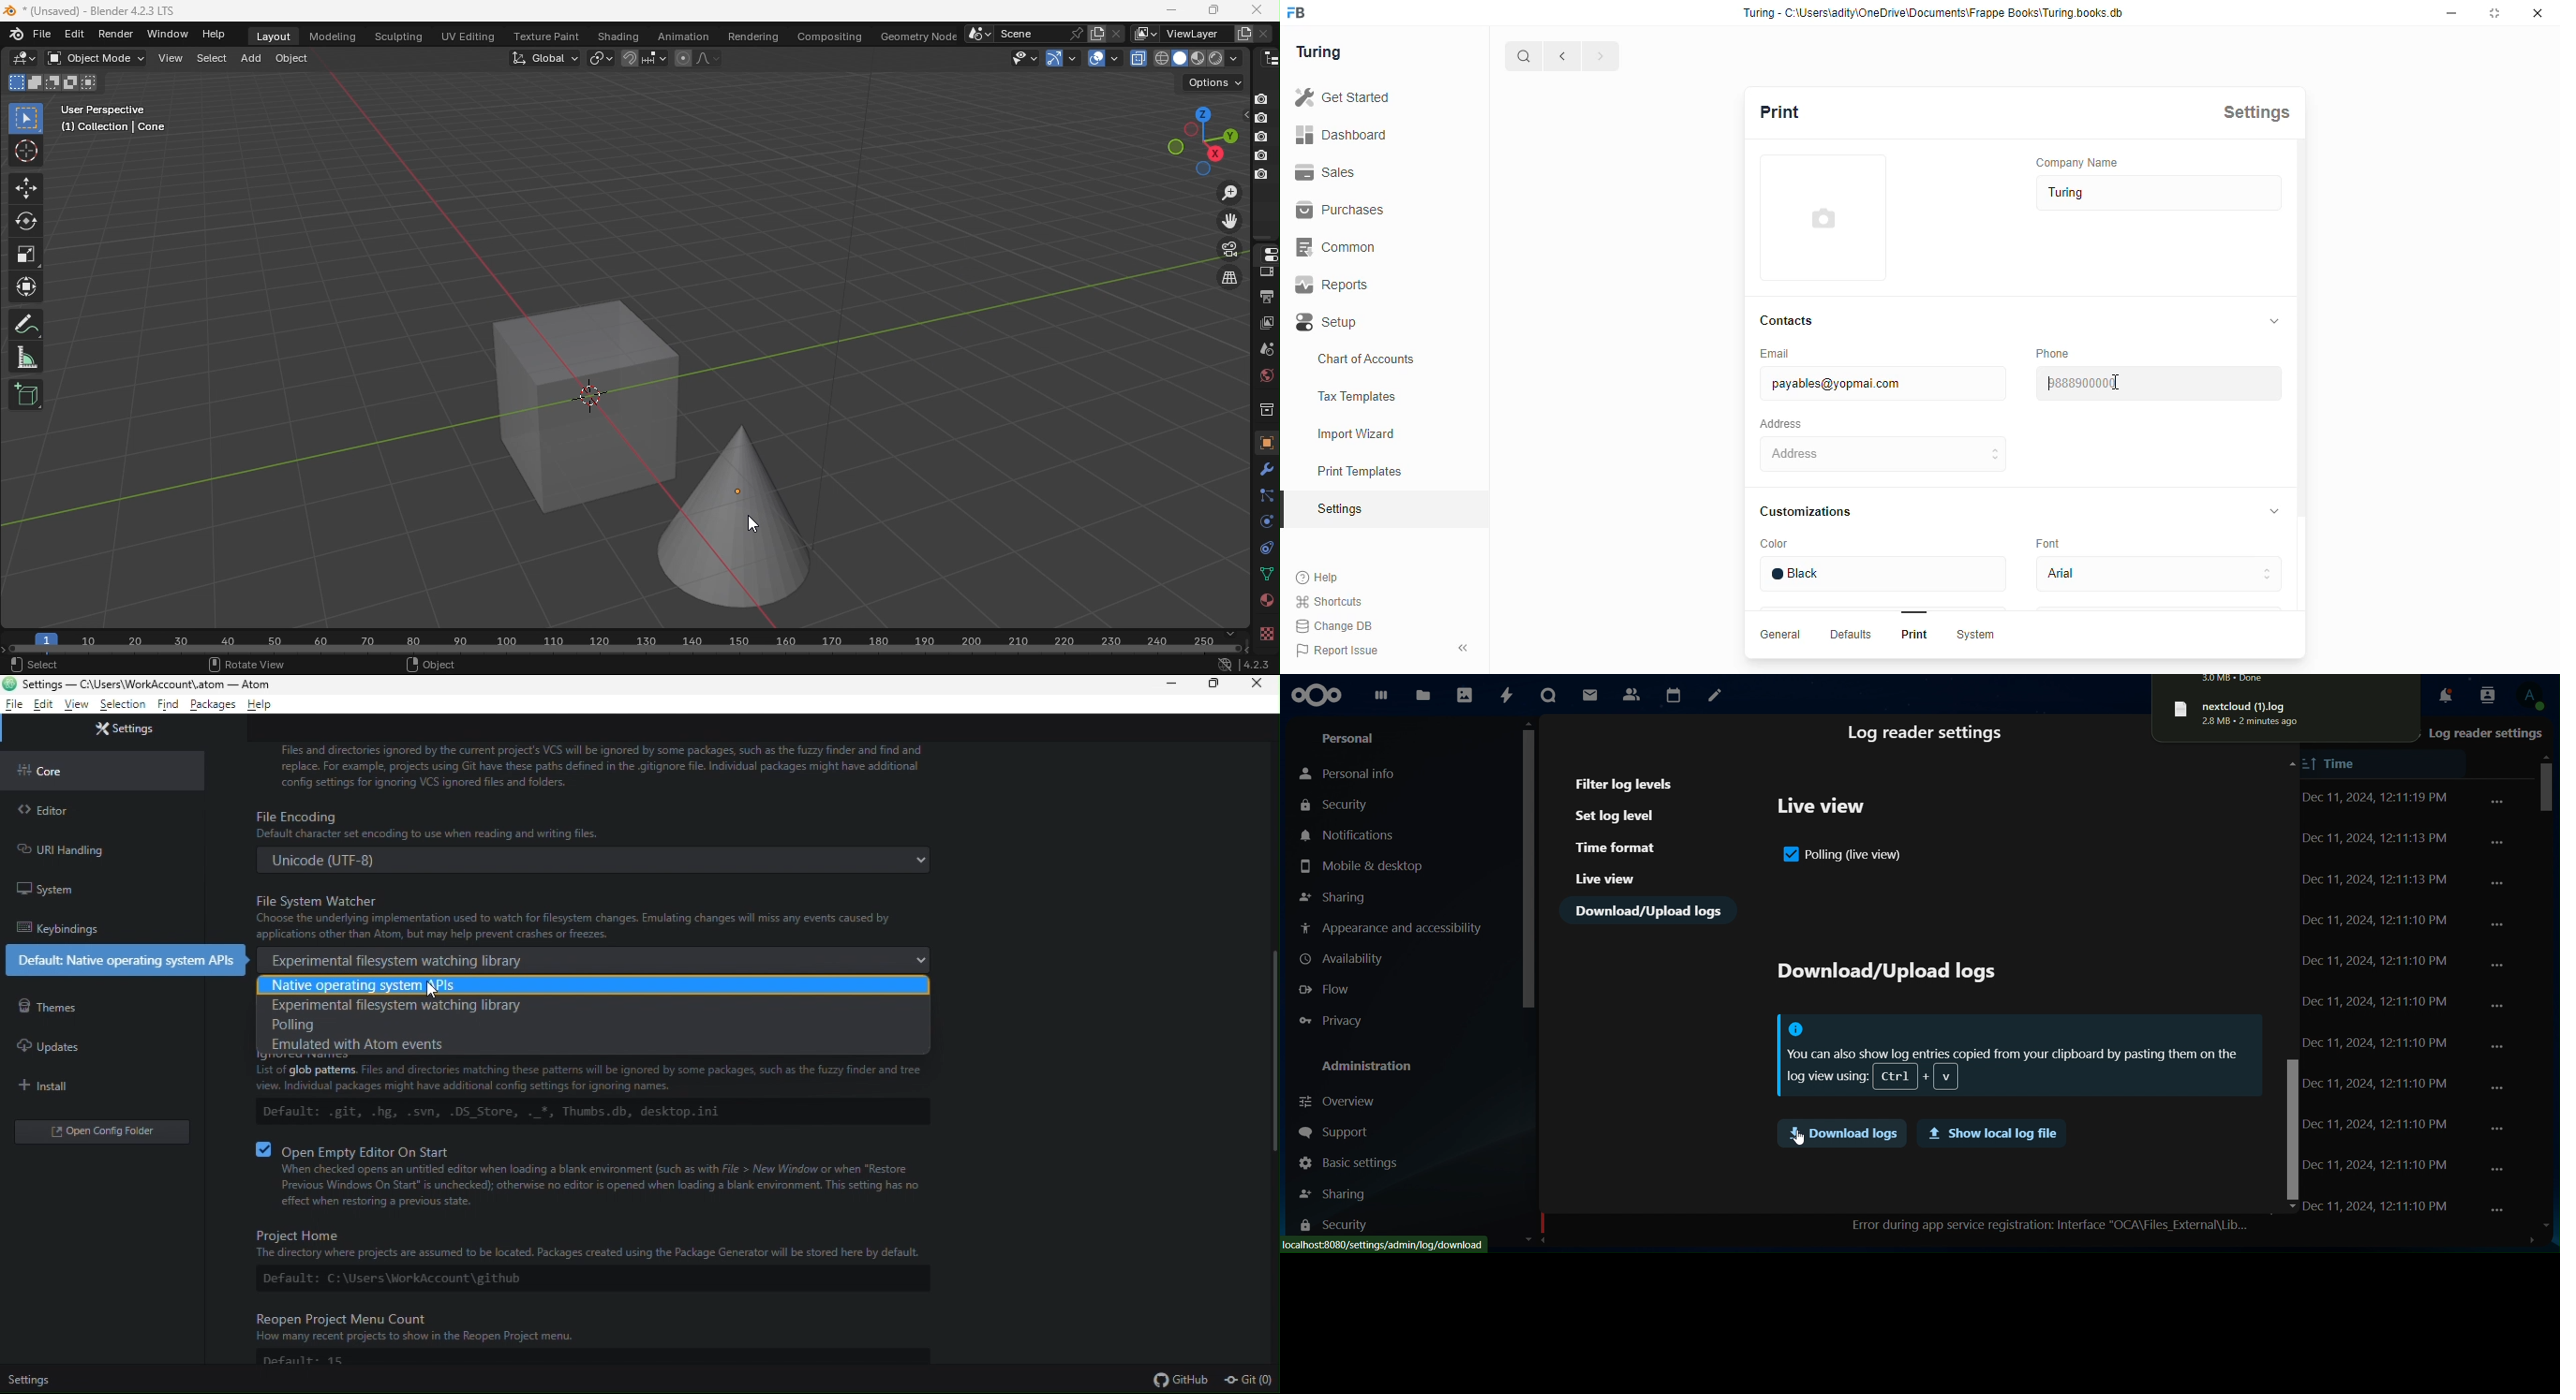  Describe the element at coordinates (2270, 320) in the screenshot. I see `collapse` at that location.